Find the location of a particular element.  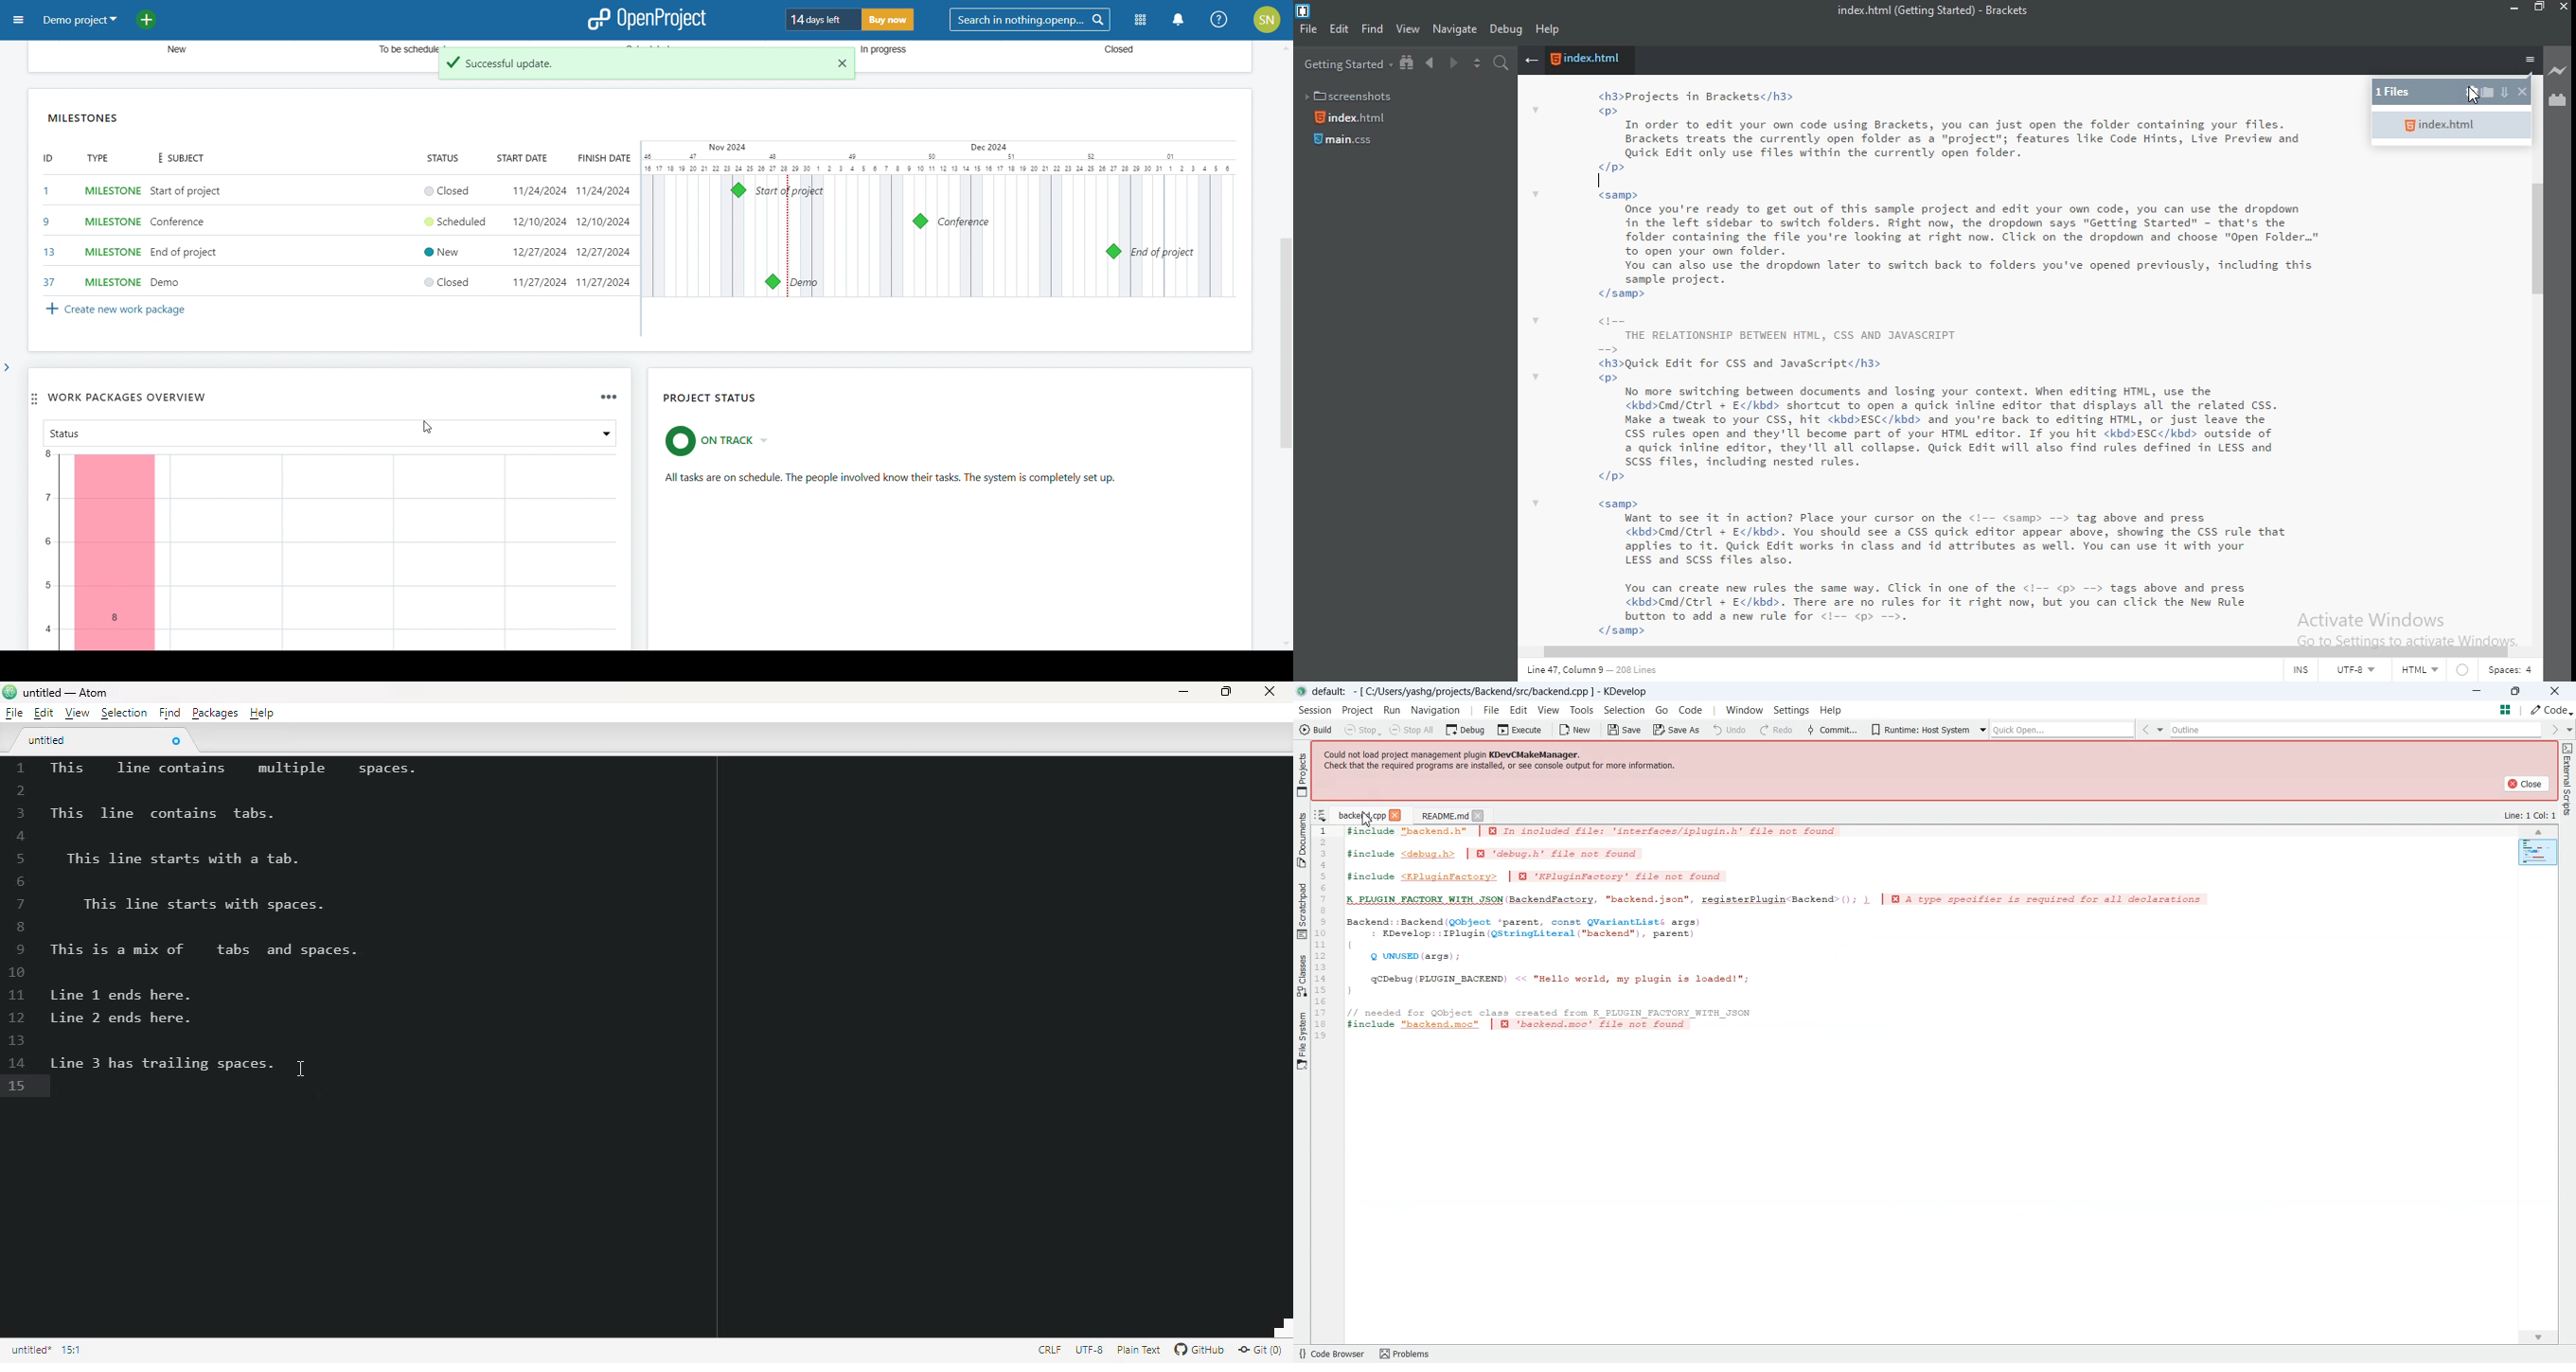

README.md is located at coordinates (1443, 814).